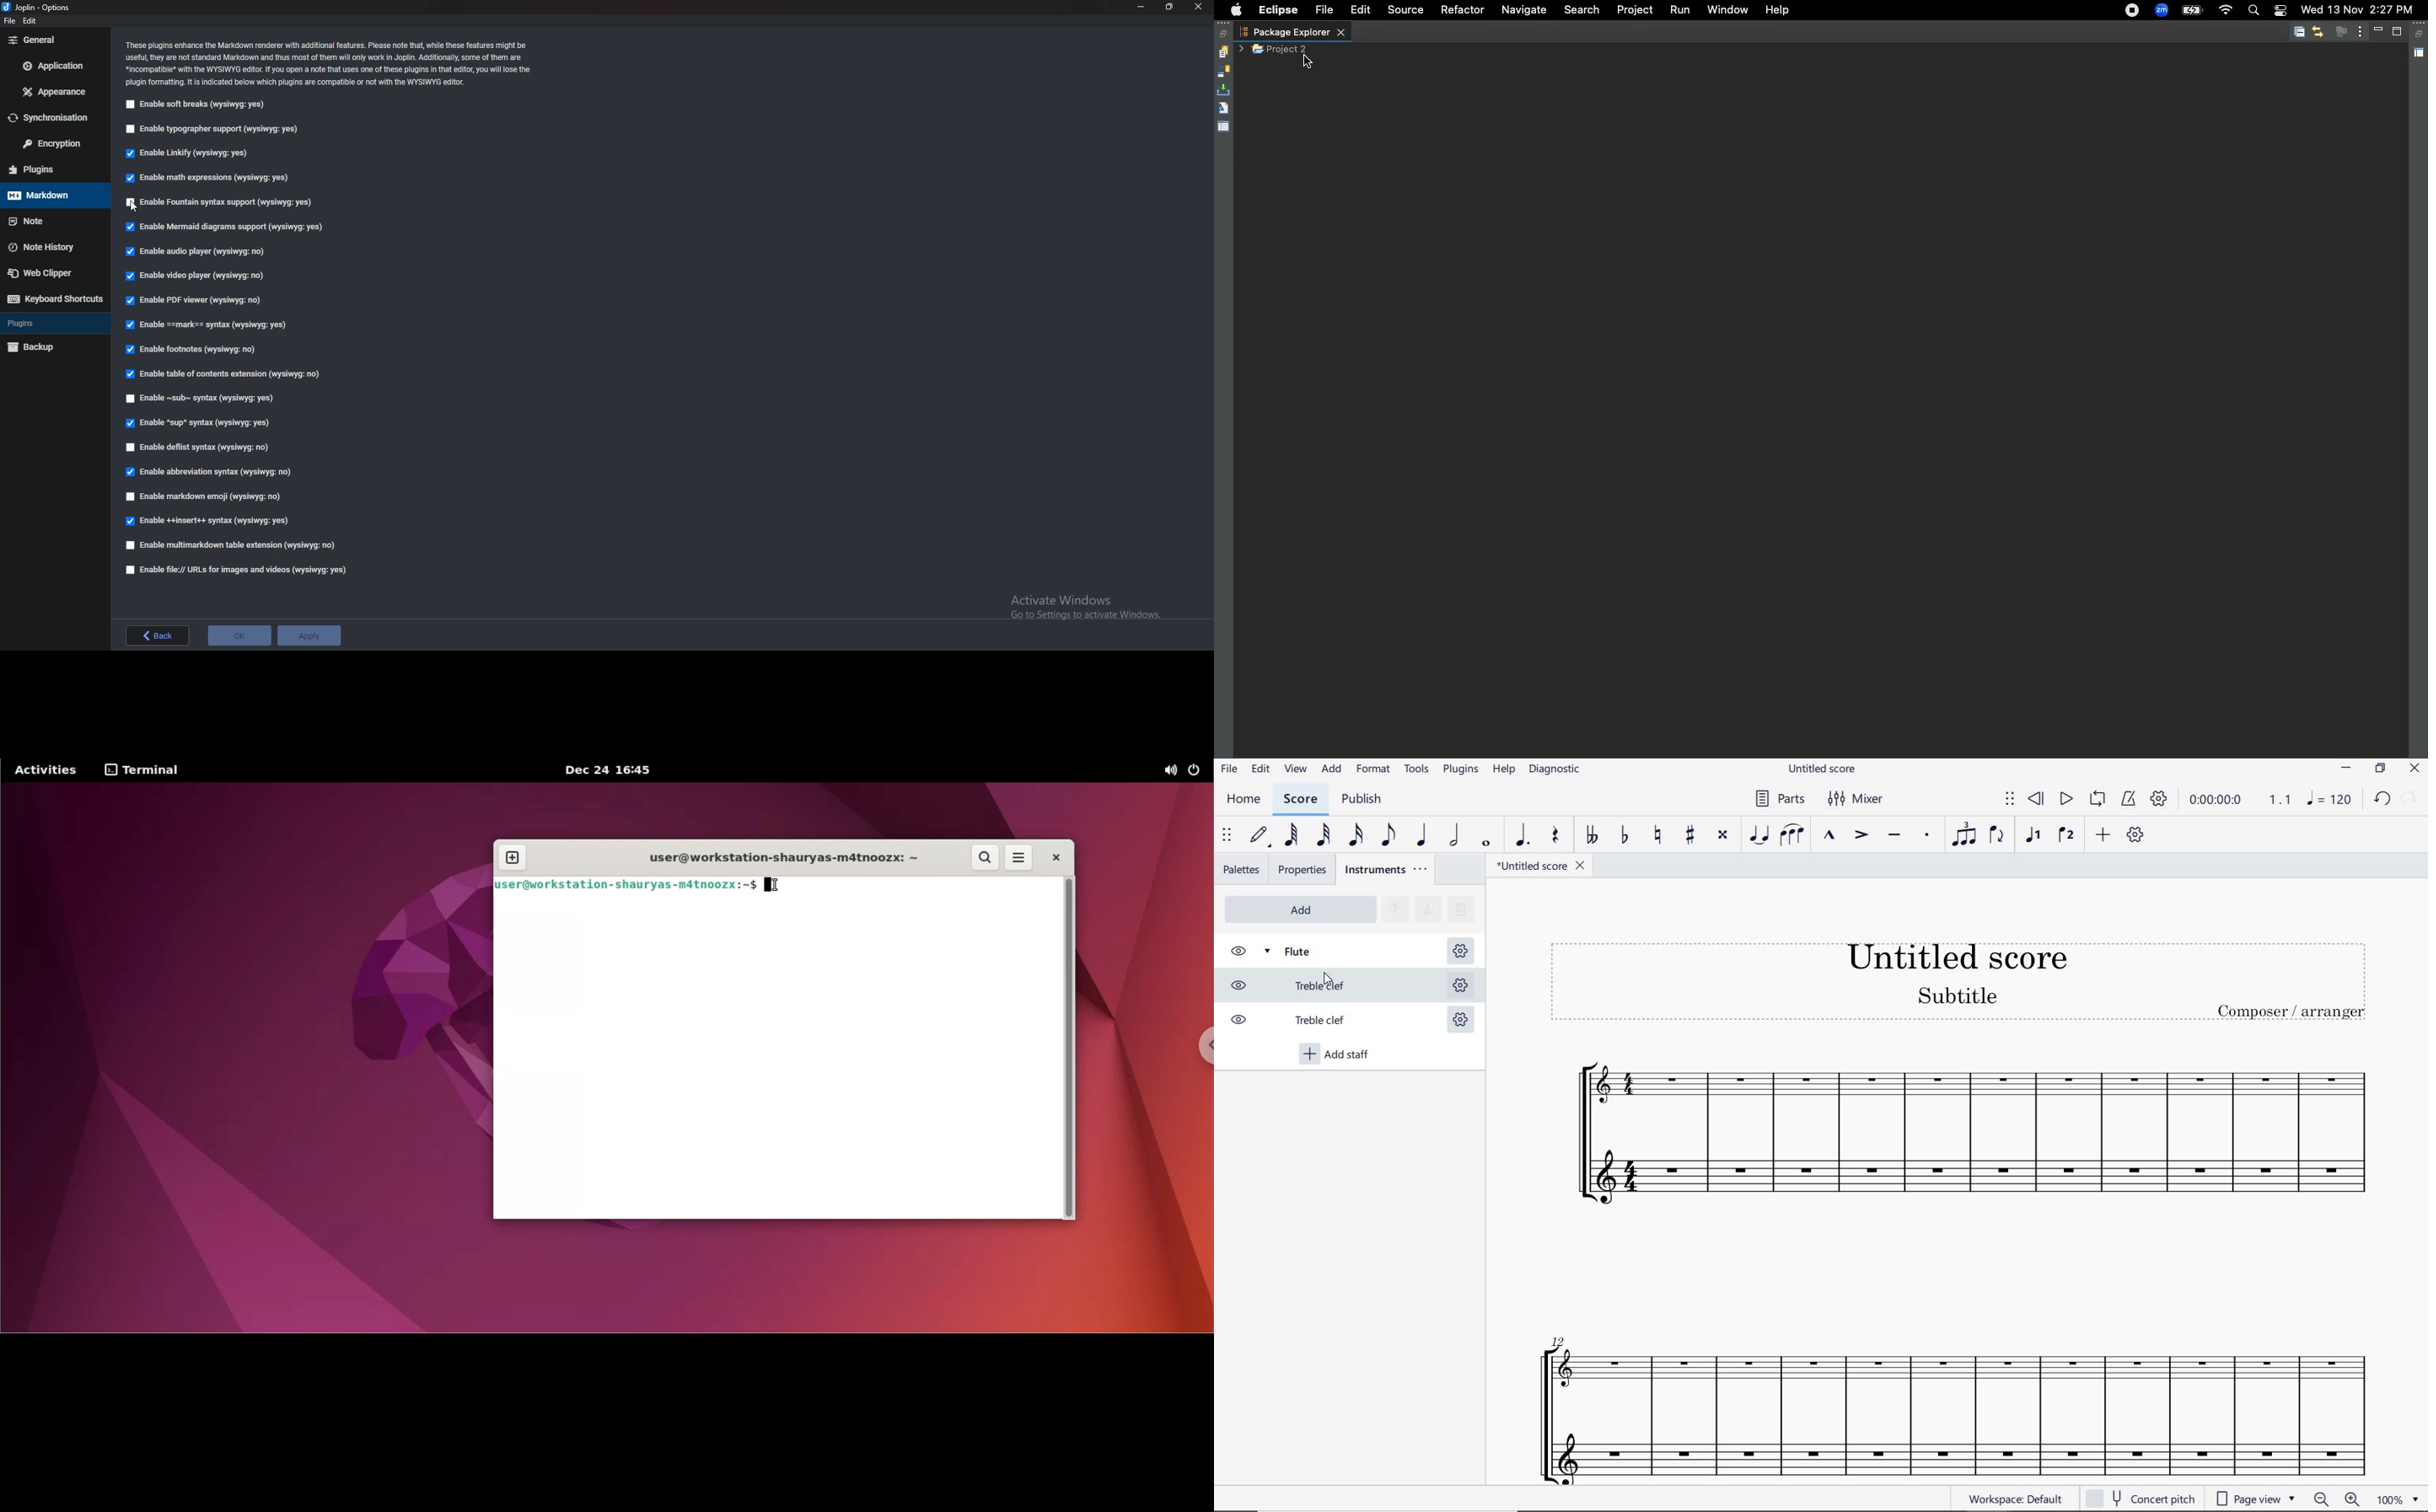 The image size is (2436, 1512). I want to click on edit, so click(34, 21).